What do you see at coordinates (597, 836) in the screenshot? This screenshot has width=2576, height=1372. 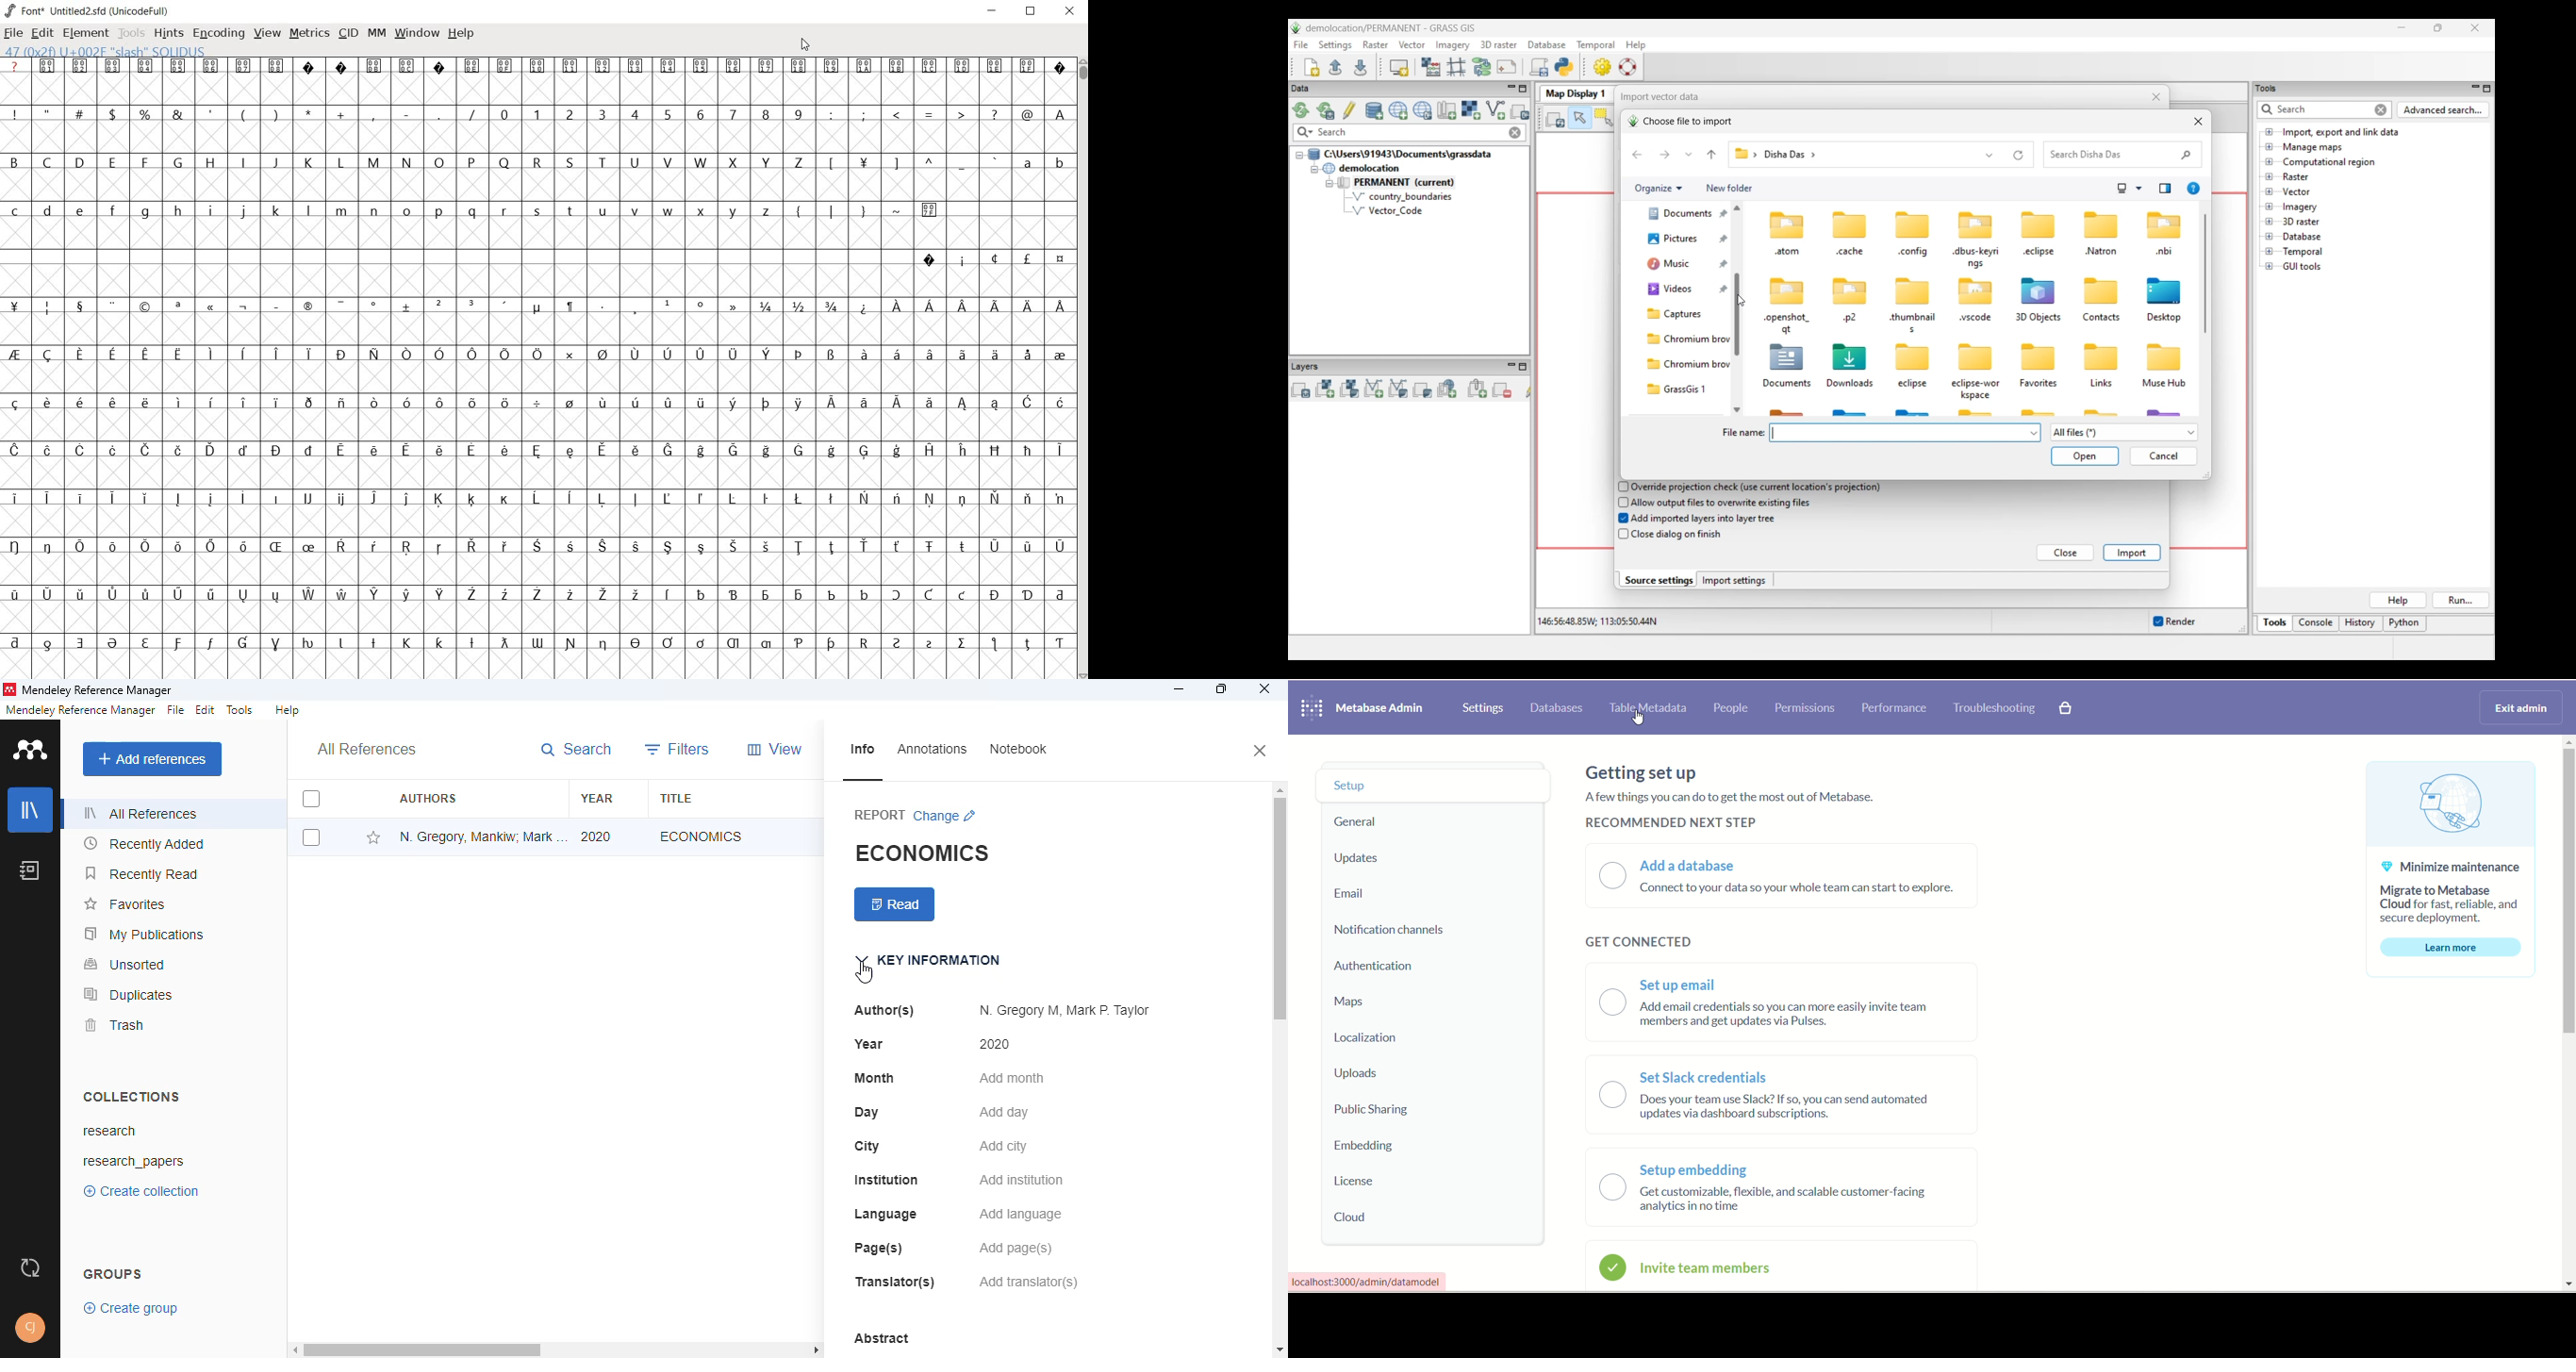 I see `2020` at bounding box center [597, 836].